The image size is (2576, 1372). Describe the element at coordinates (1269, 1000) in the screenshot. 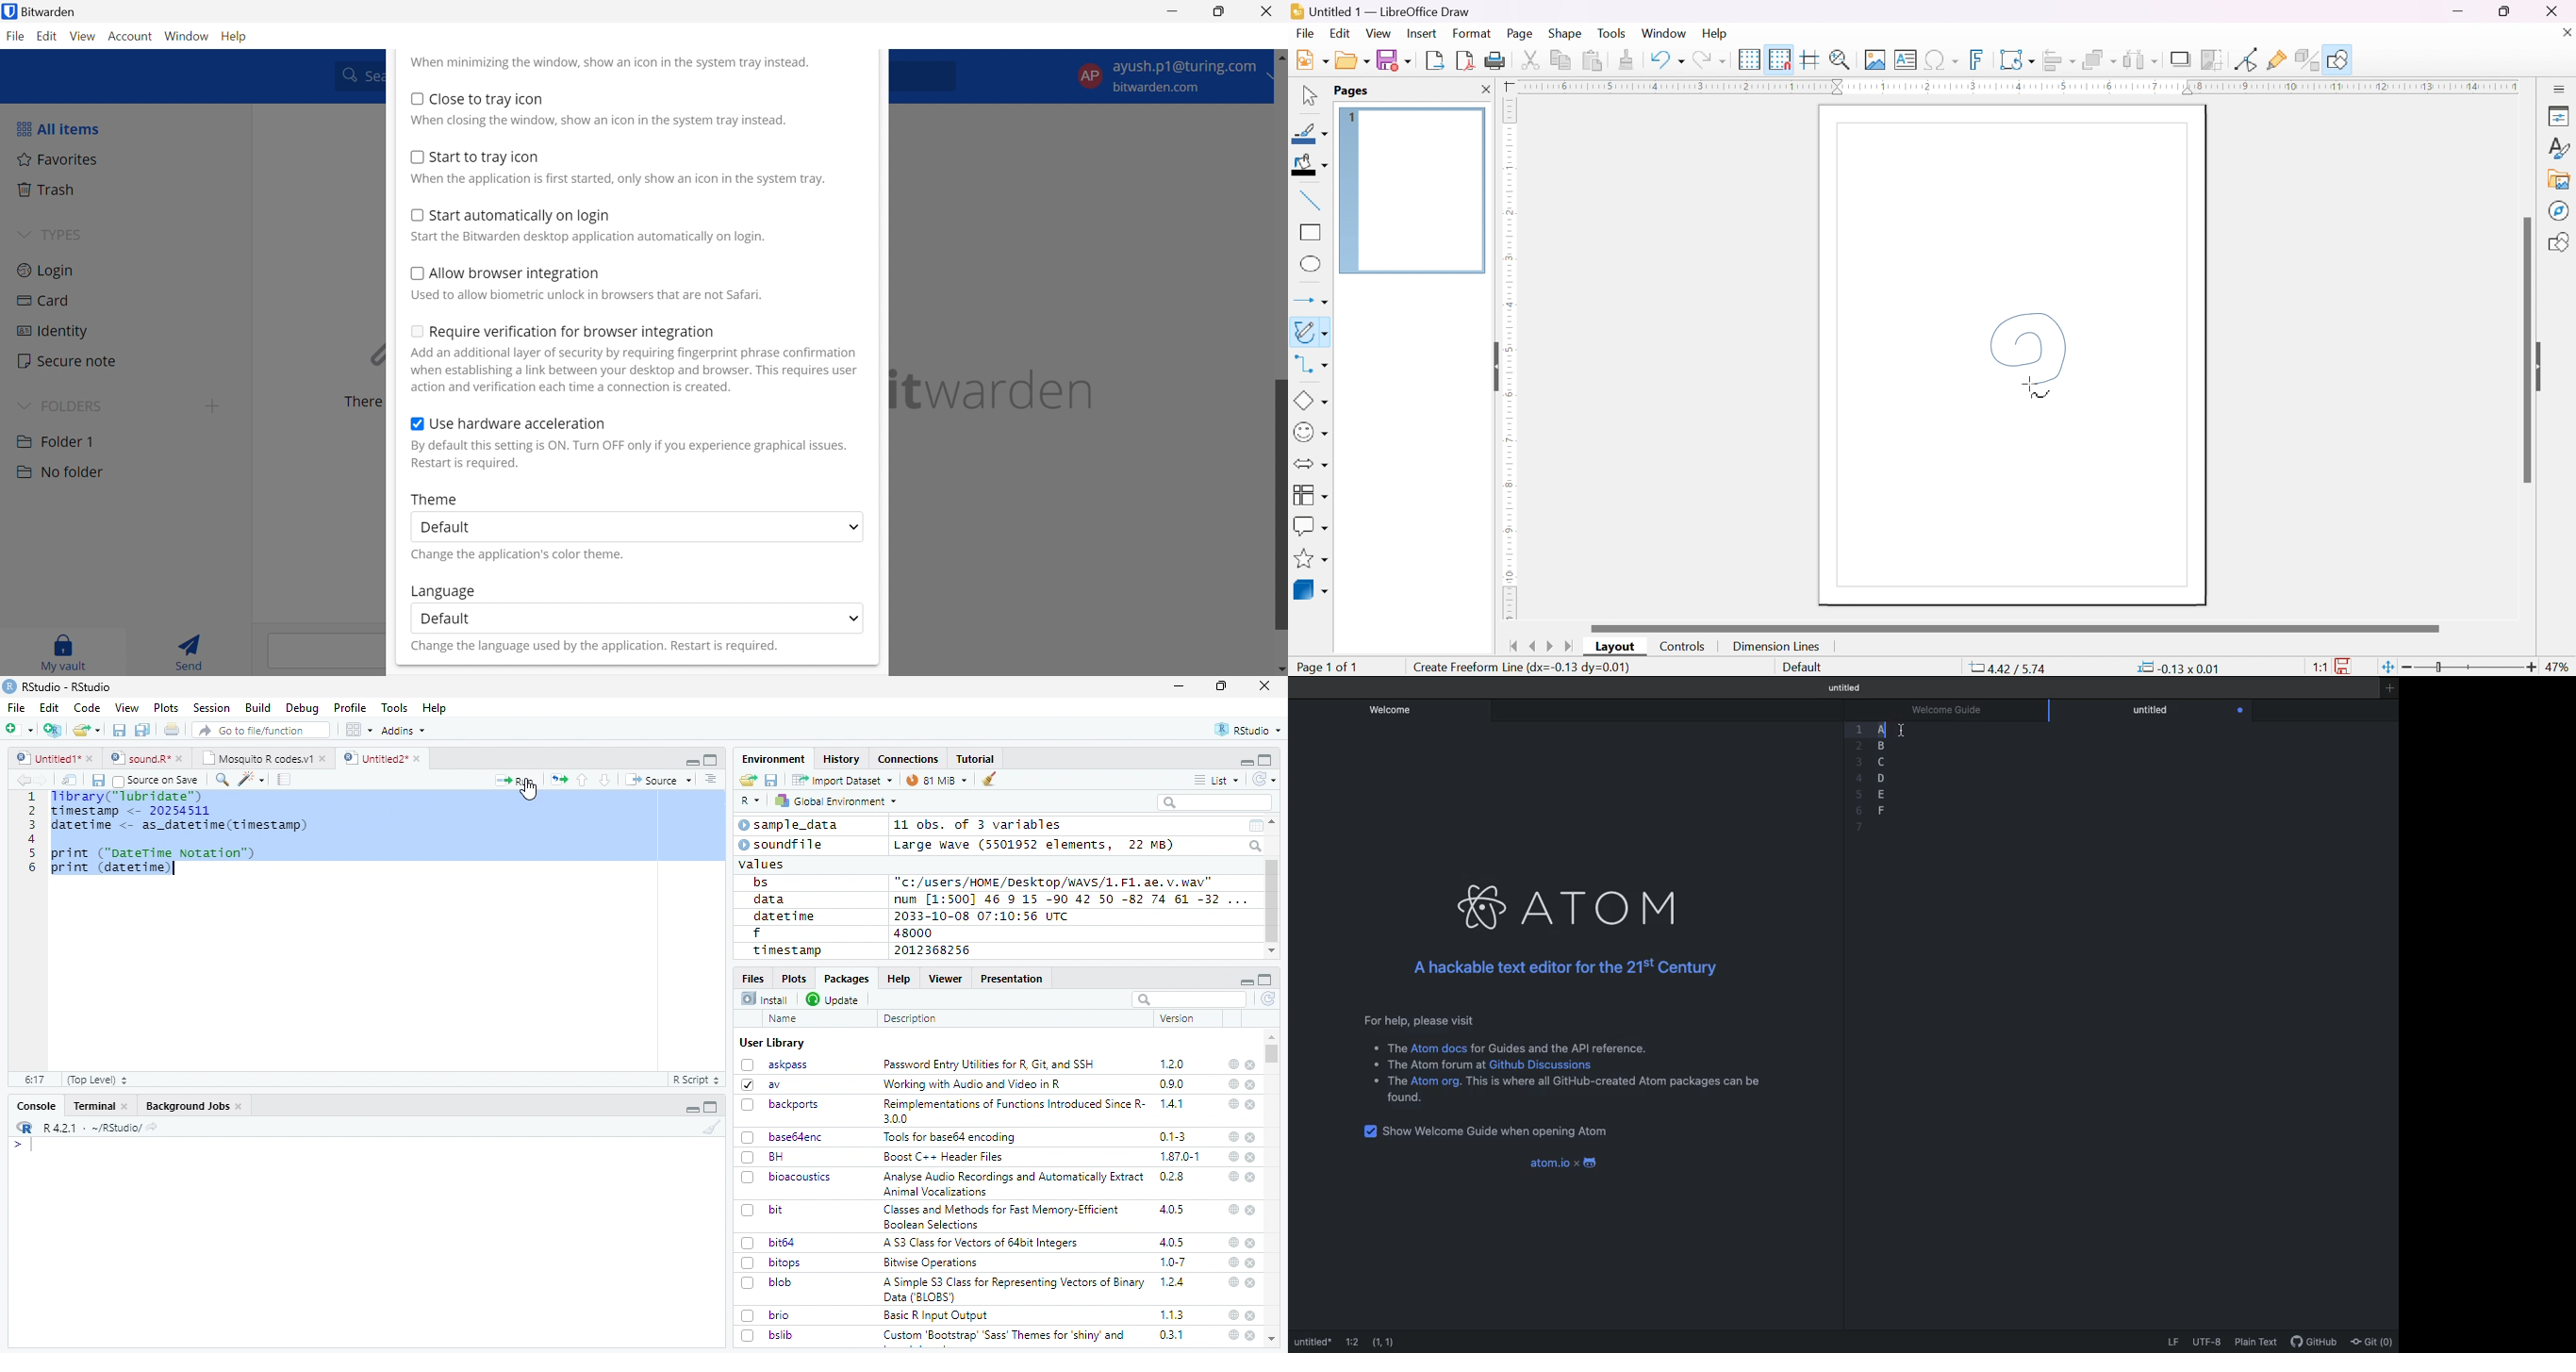

I see `Refresh` at that location.